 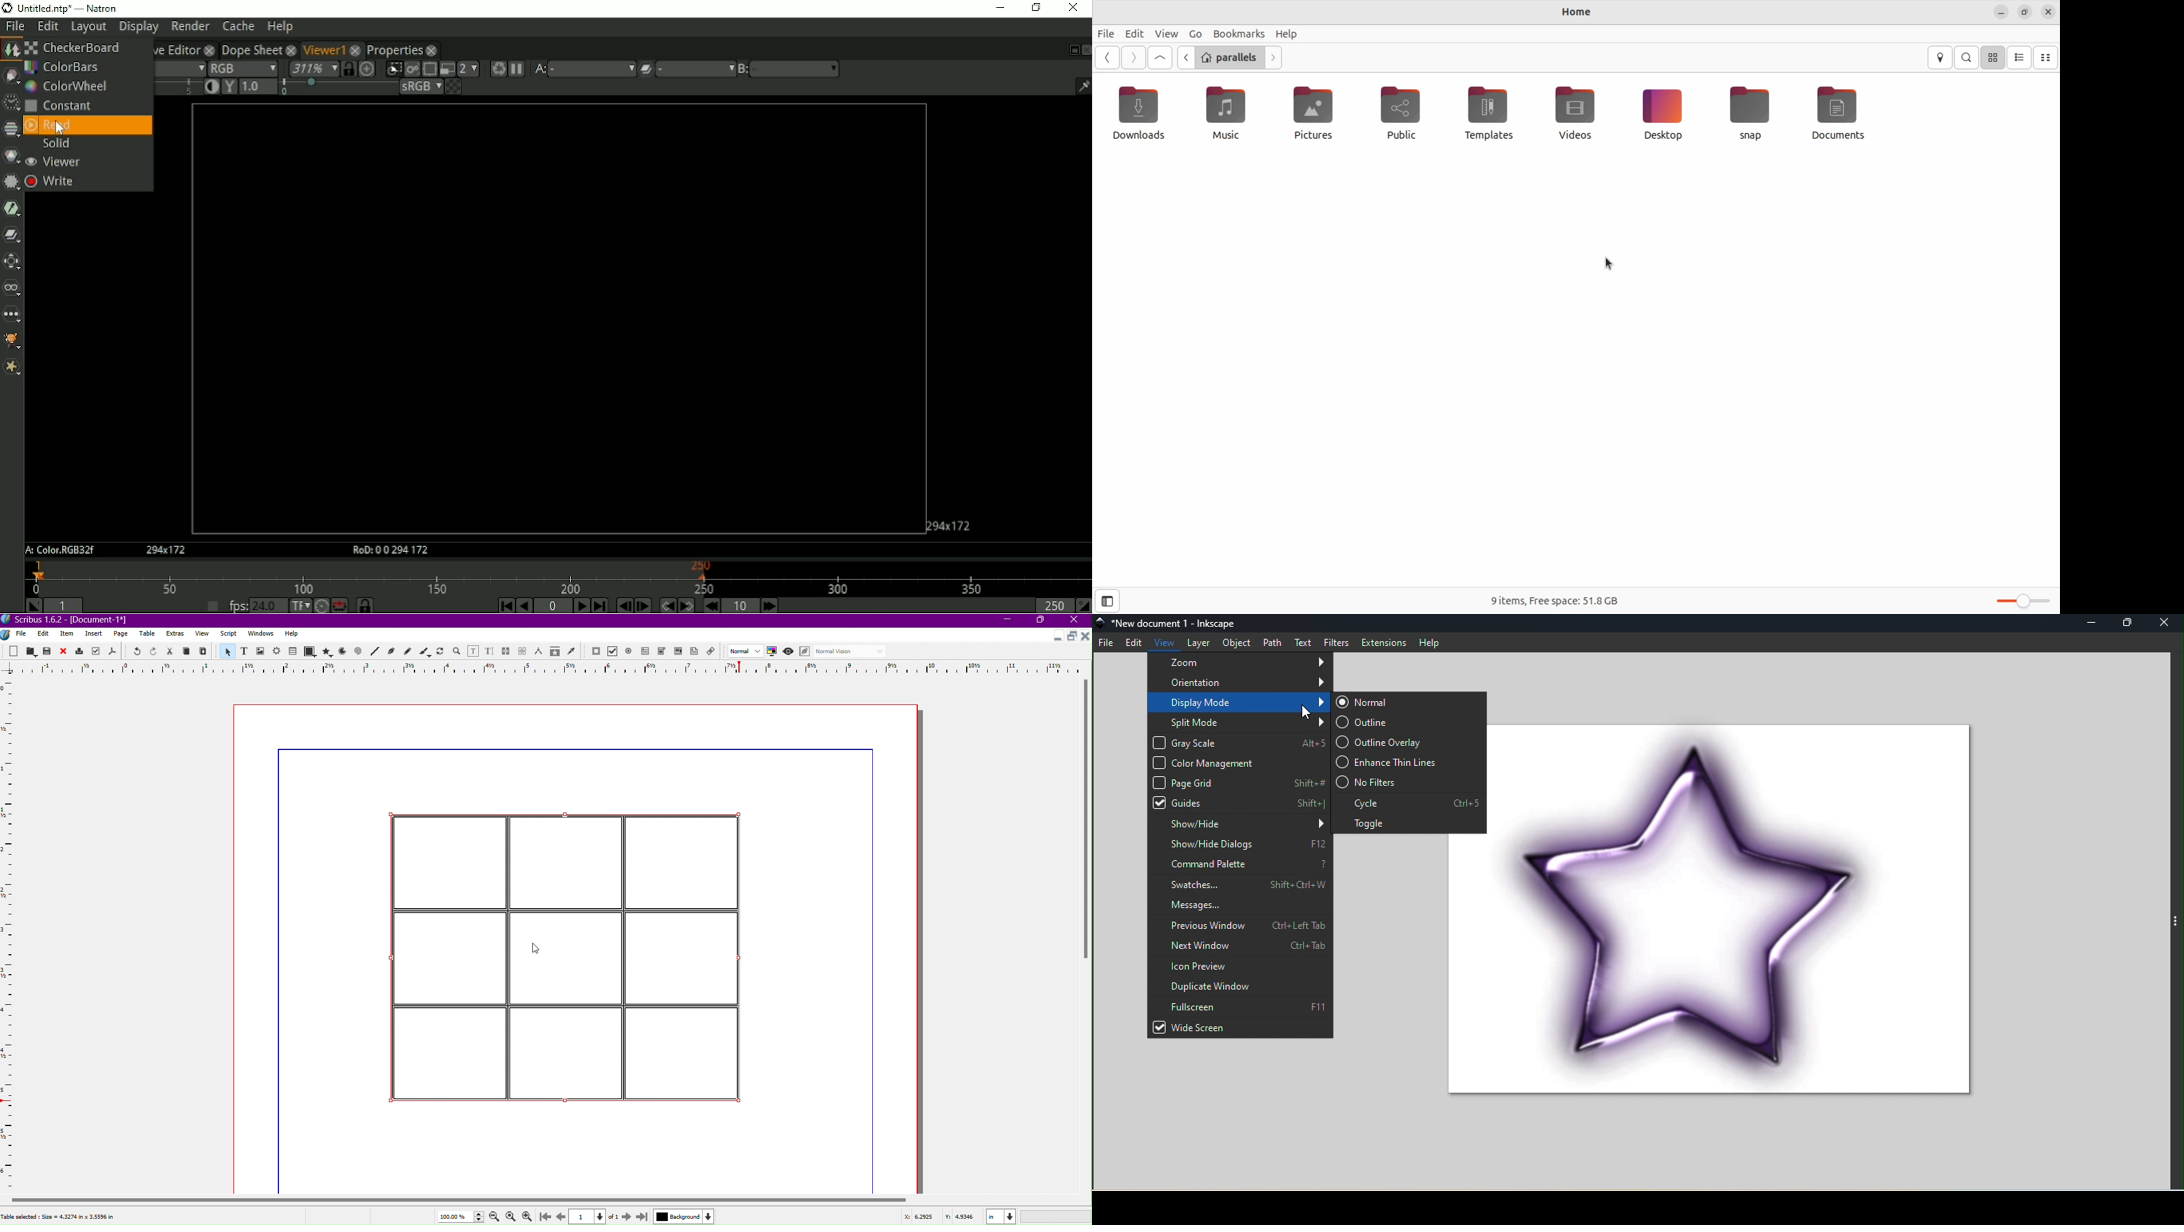 What do you see at coordinates (342, 652) in the screenshot?
I see `Arc` at bounding box center [342, 652].